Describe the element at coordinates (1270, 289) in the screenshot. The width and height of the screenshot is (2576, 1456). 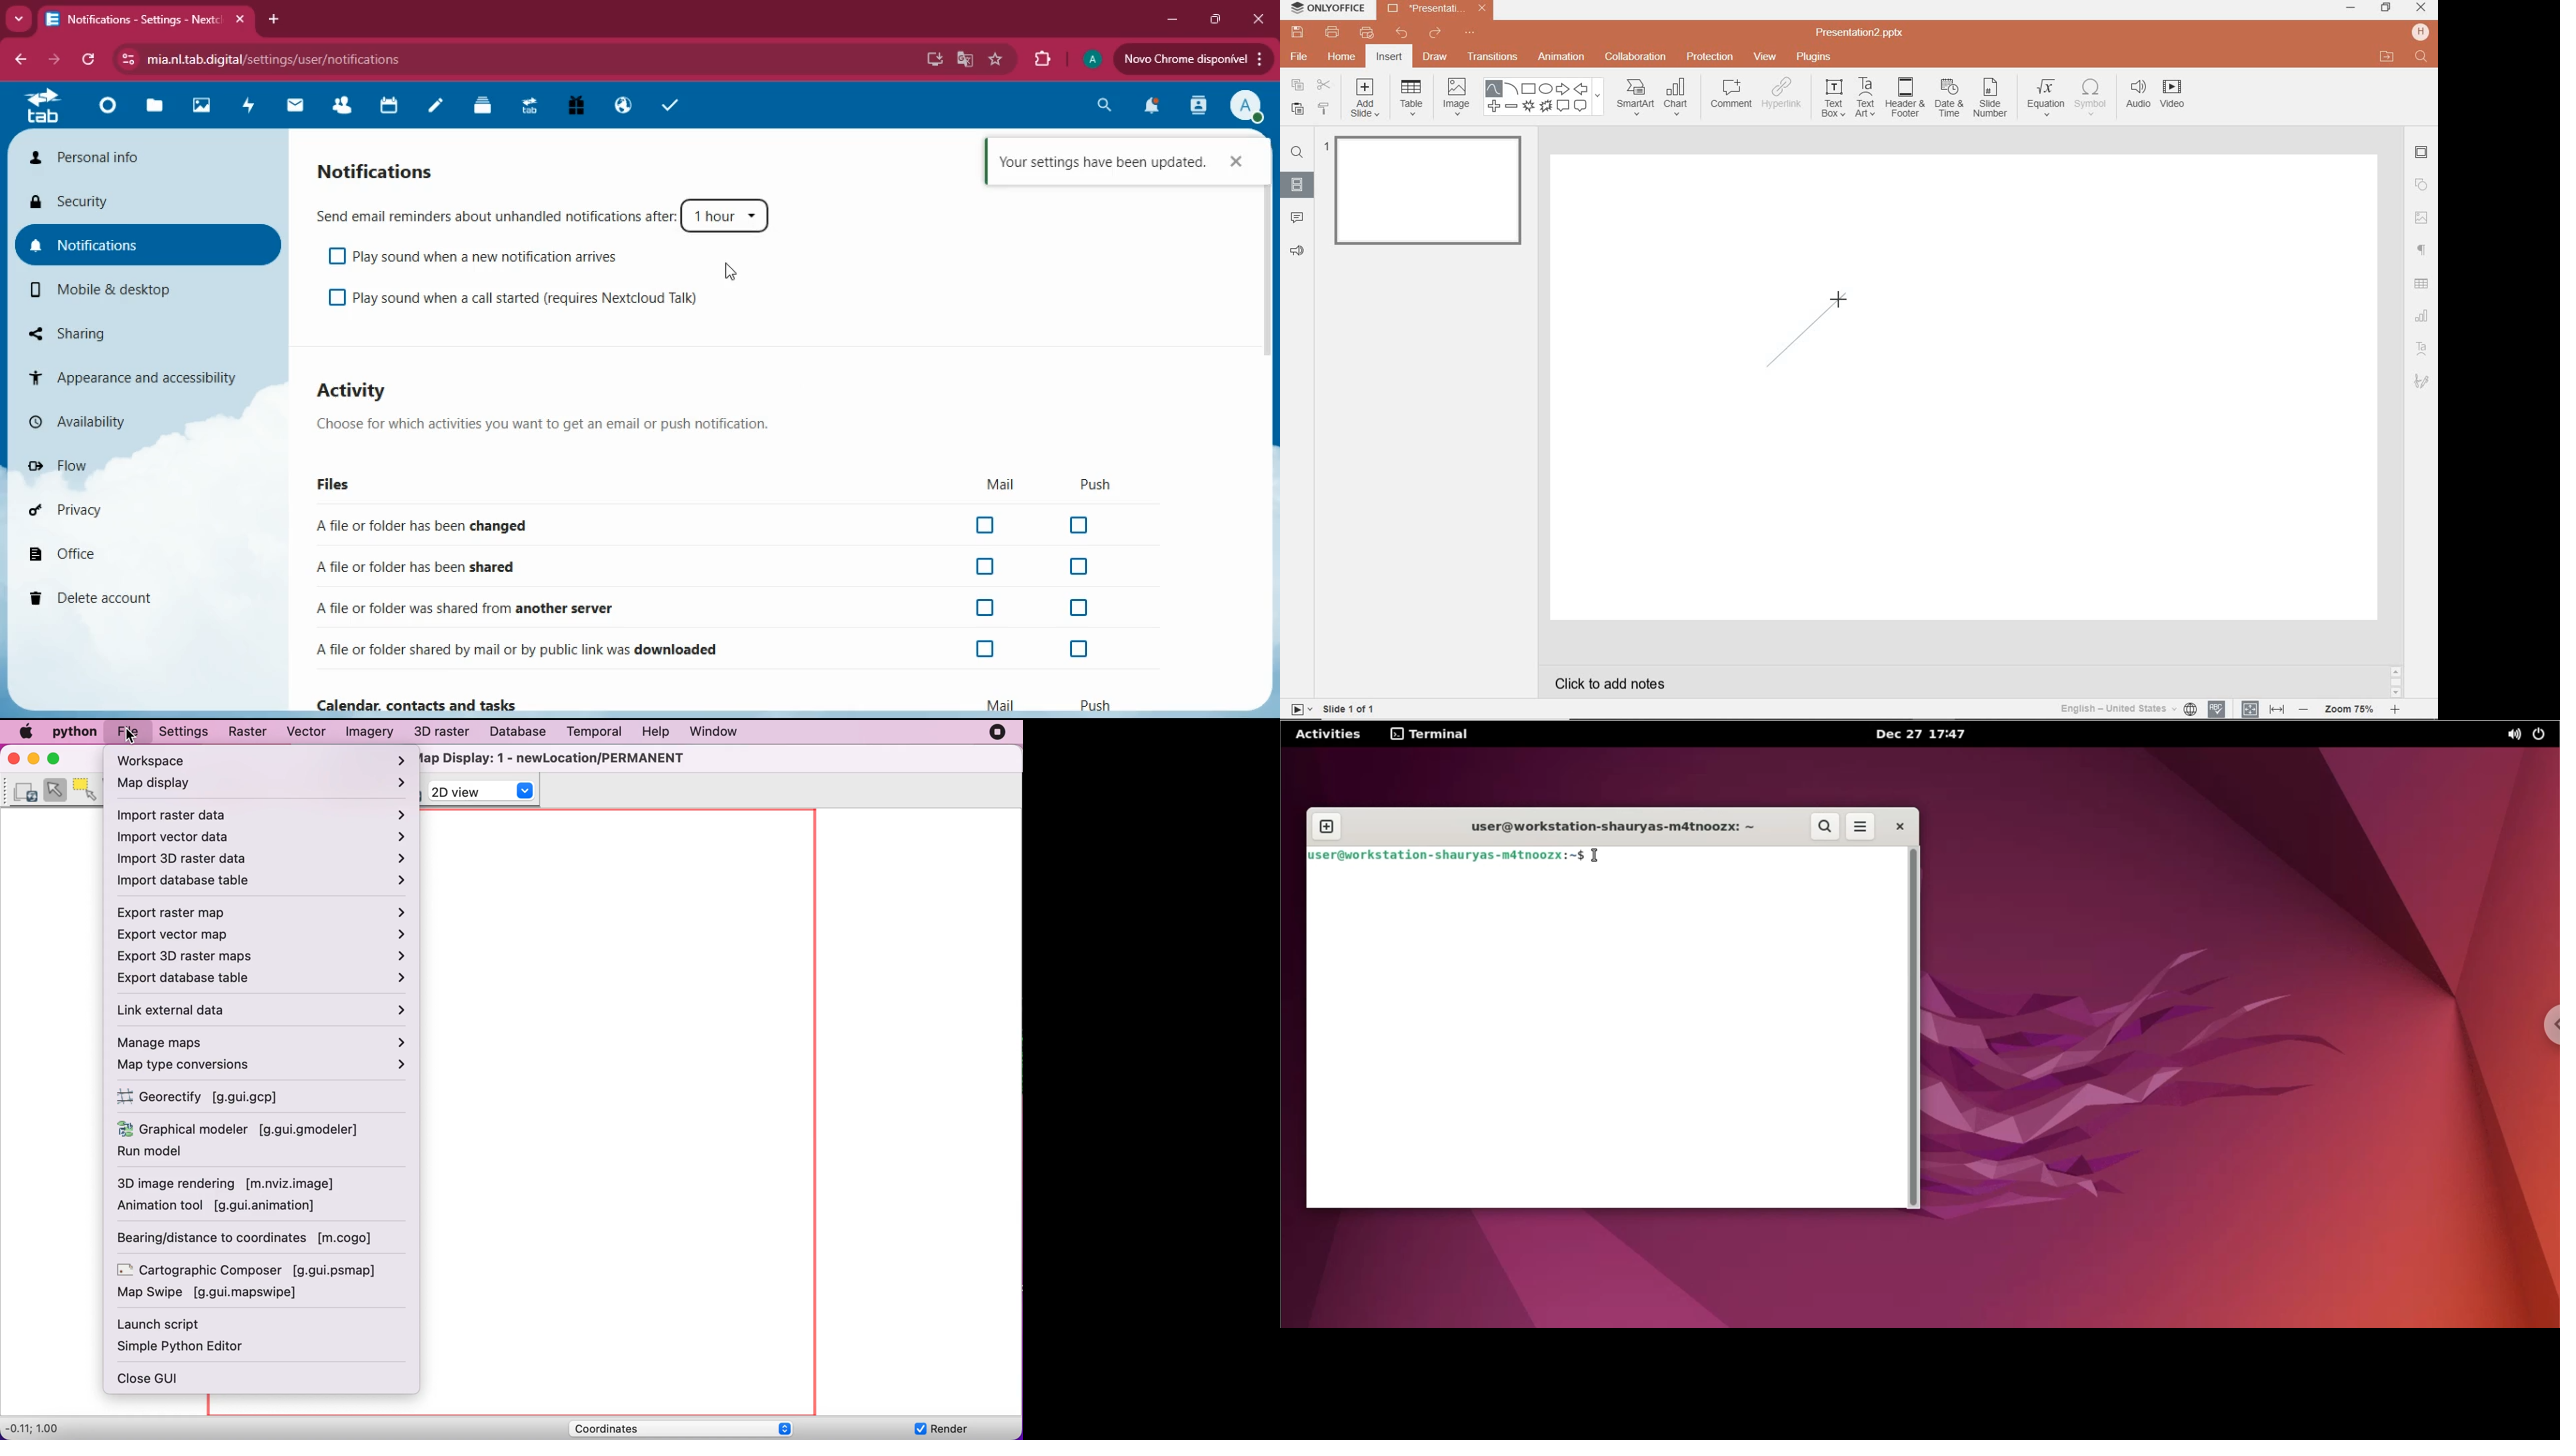
I see `scroll` at that location.